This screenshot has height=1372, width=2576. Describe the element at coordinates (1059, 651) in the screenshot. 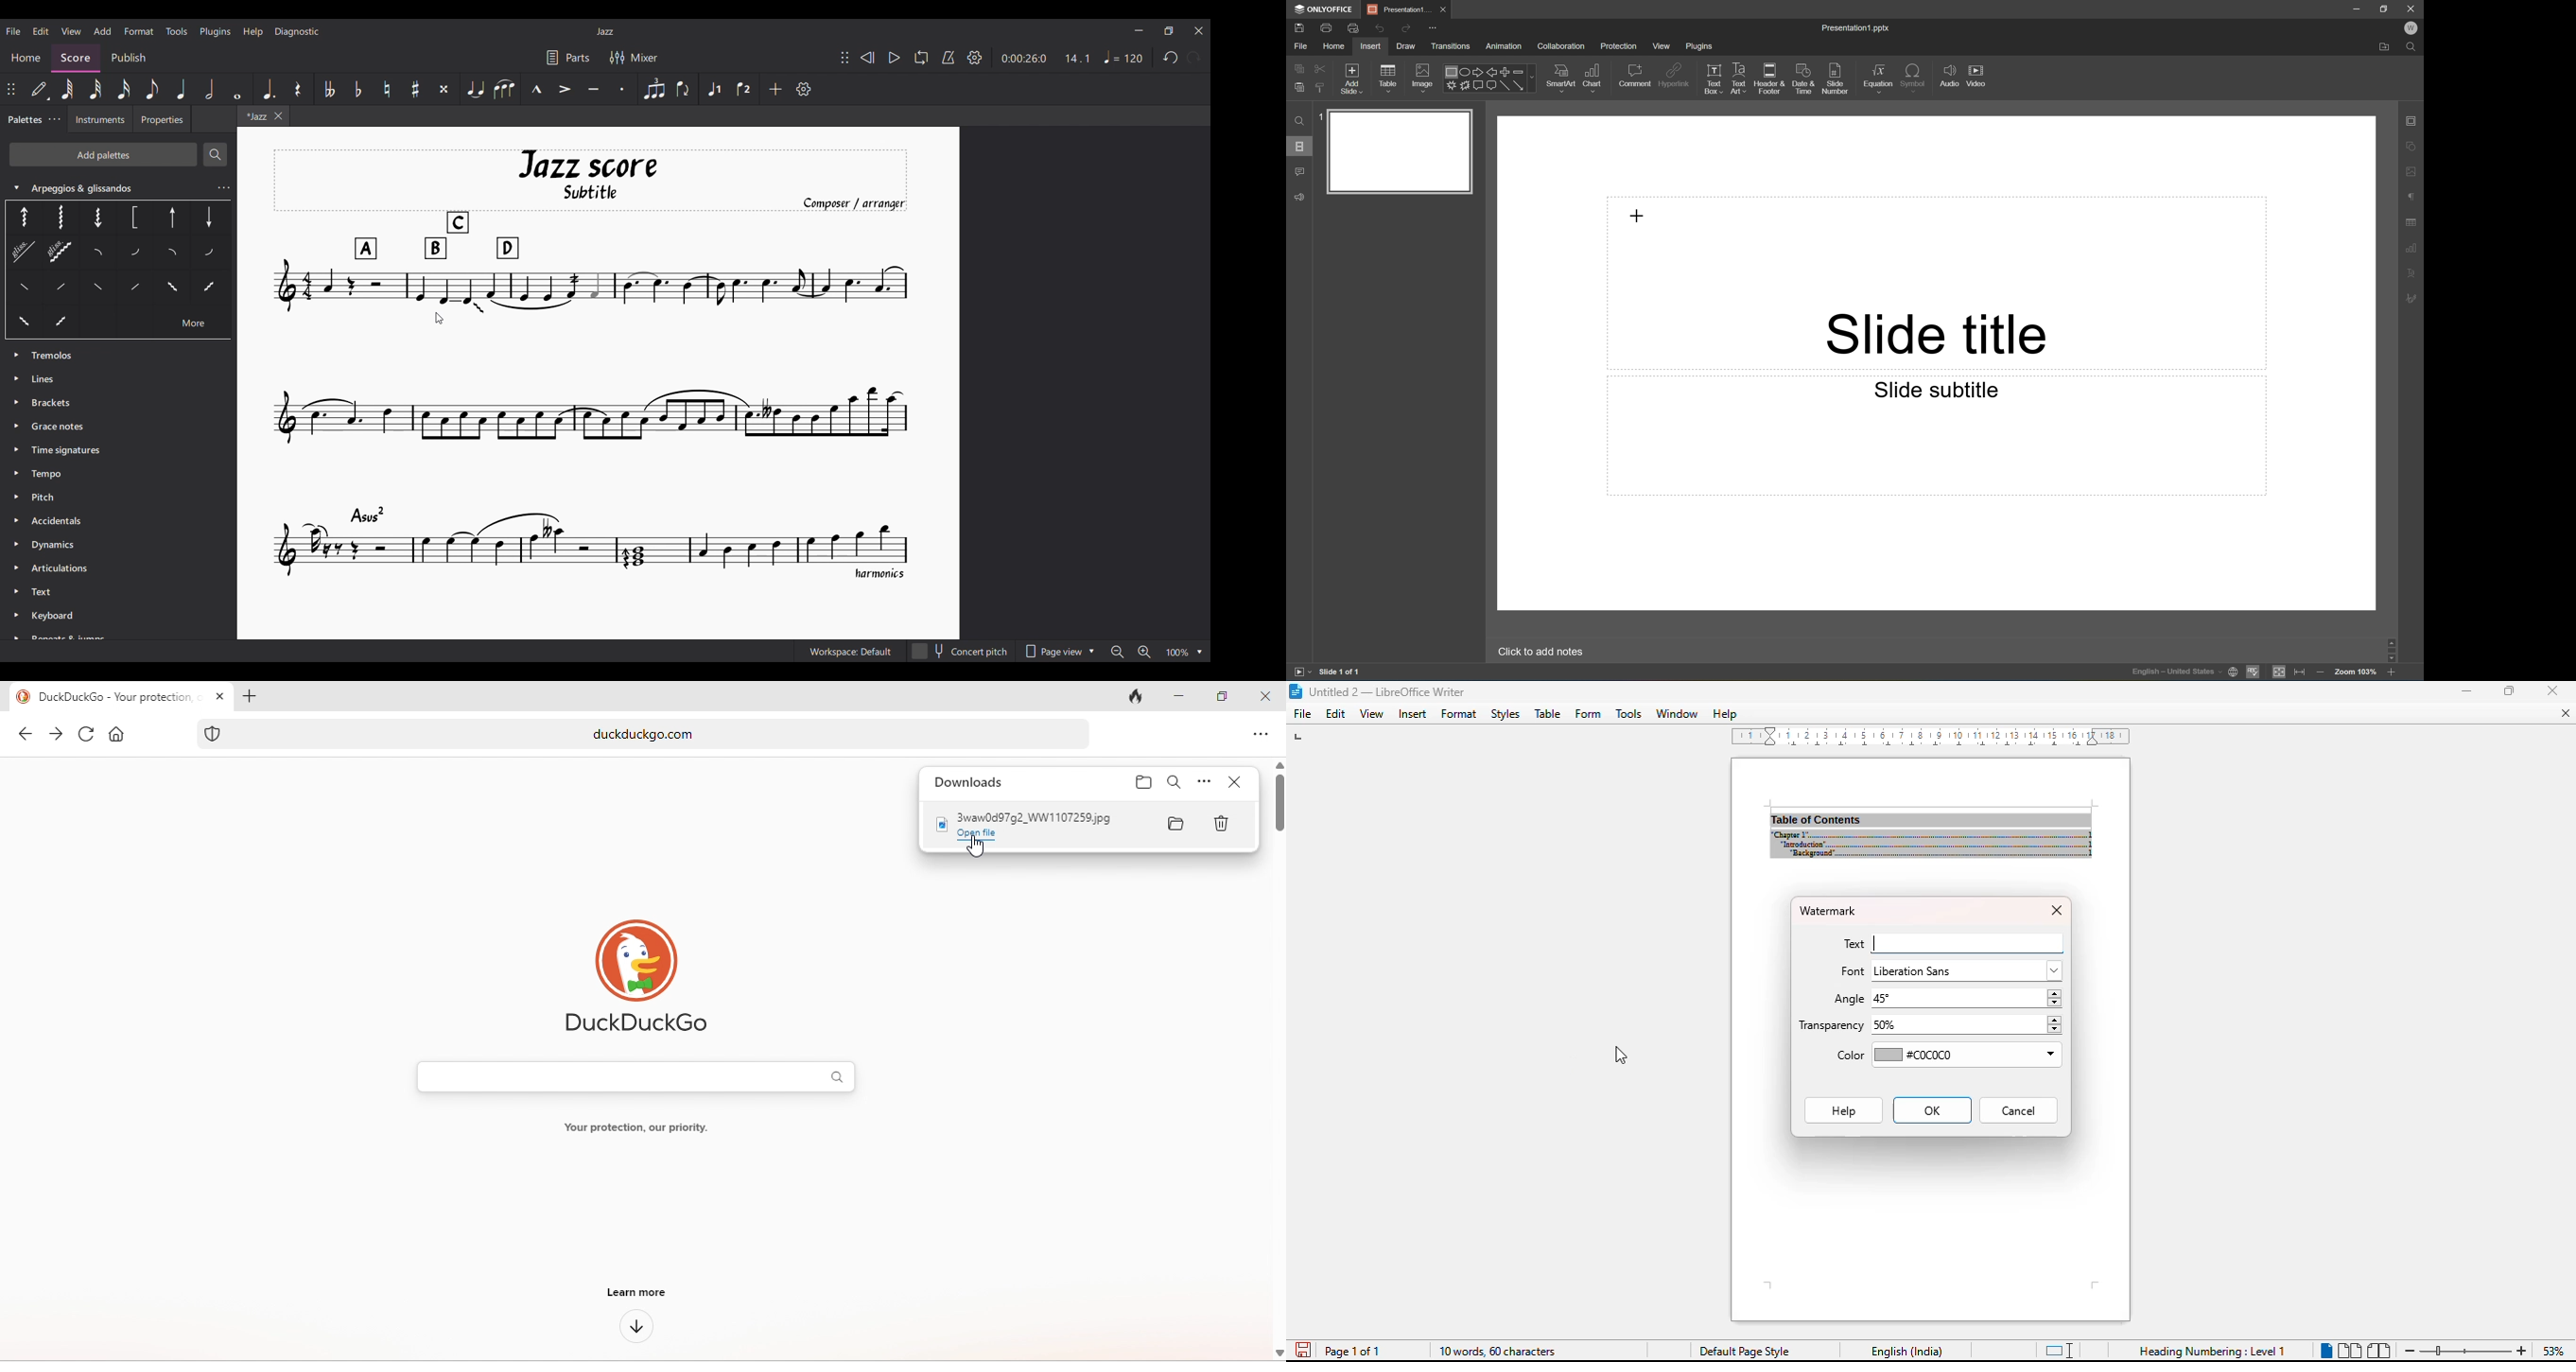

I see `Page view options` at that location.